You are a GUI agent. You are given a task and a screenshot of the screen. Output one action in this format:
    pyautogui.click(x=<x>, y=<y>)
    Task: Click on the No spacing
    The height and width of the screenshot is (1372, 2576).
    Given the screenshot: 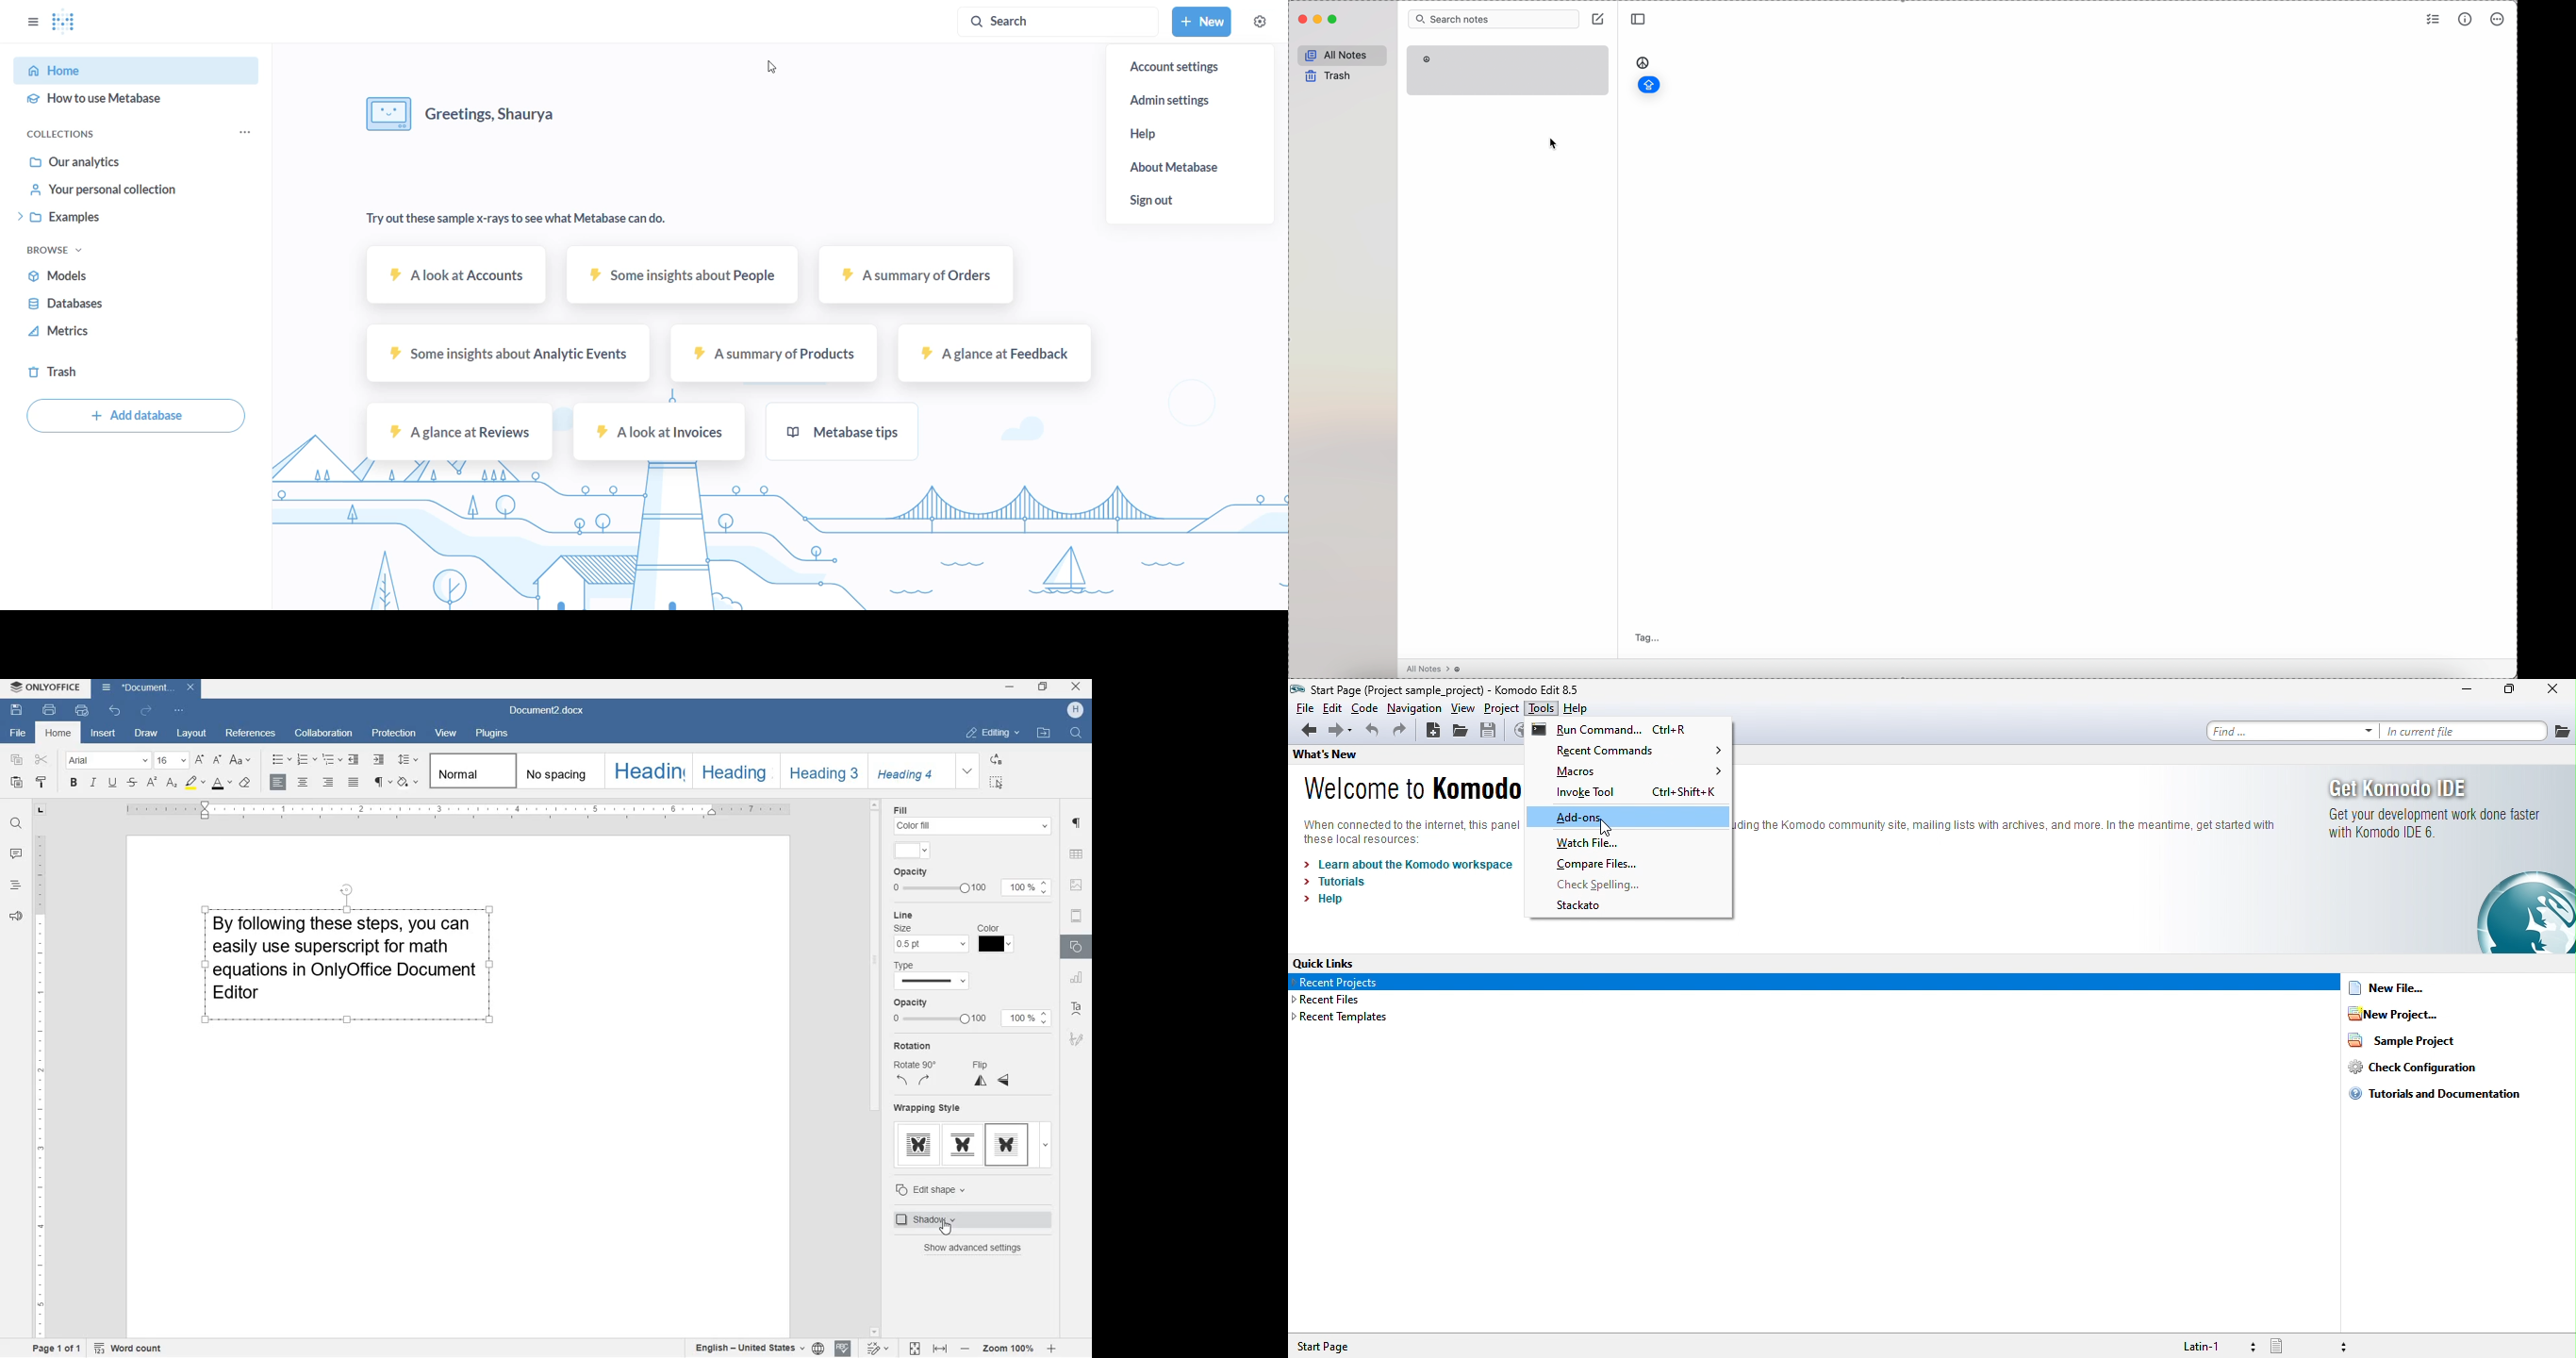 What is the action you would take?
    pyautogui.click(x=558, y=771)
    